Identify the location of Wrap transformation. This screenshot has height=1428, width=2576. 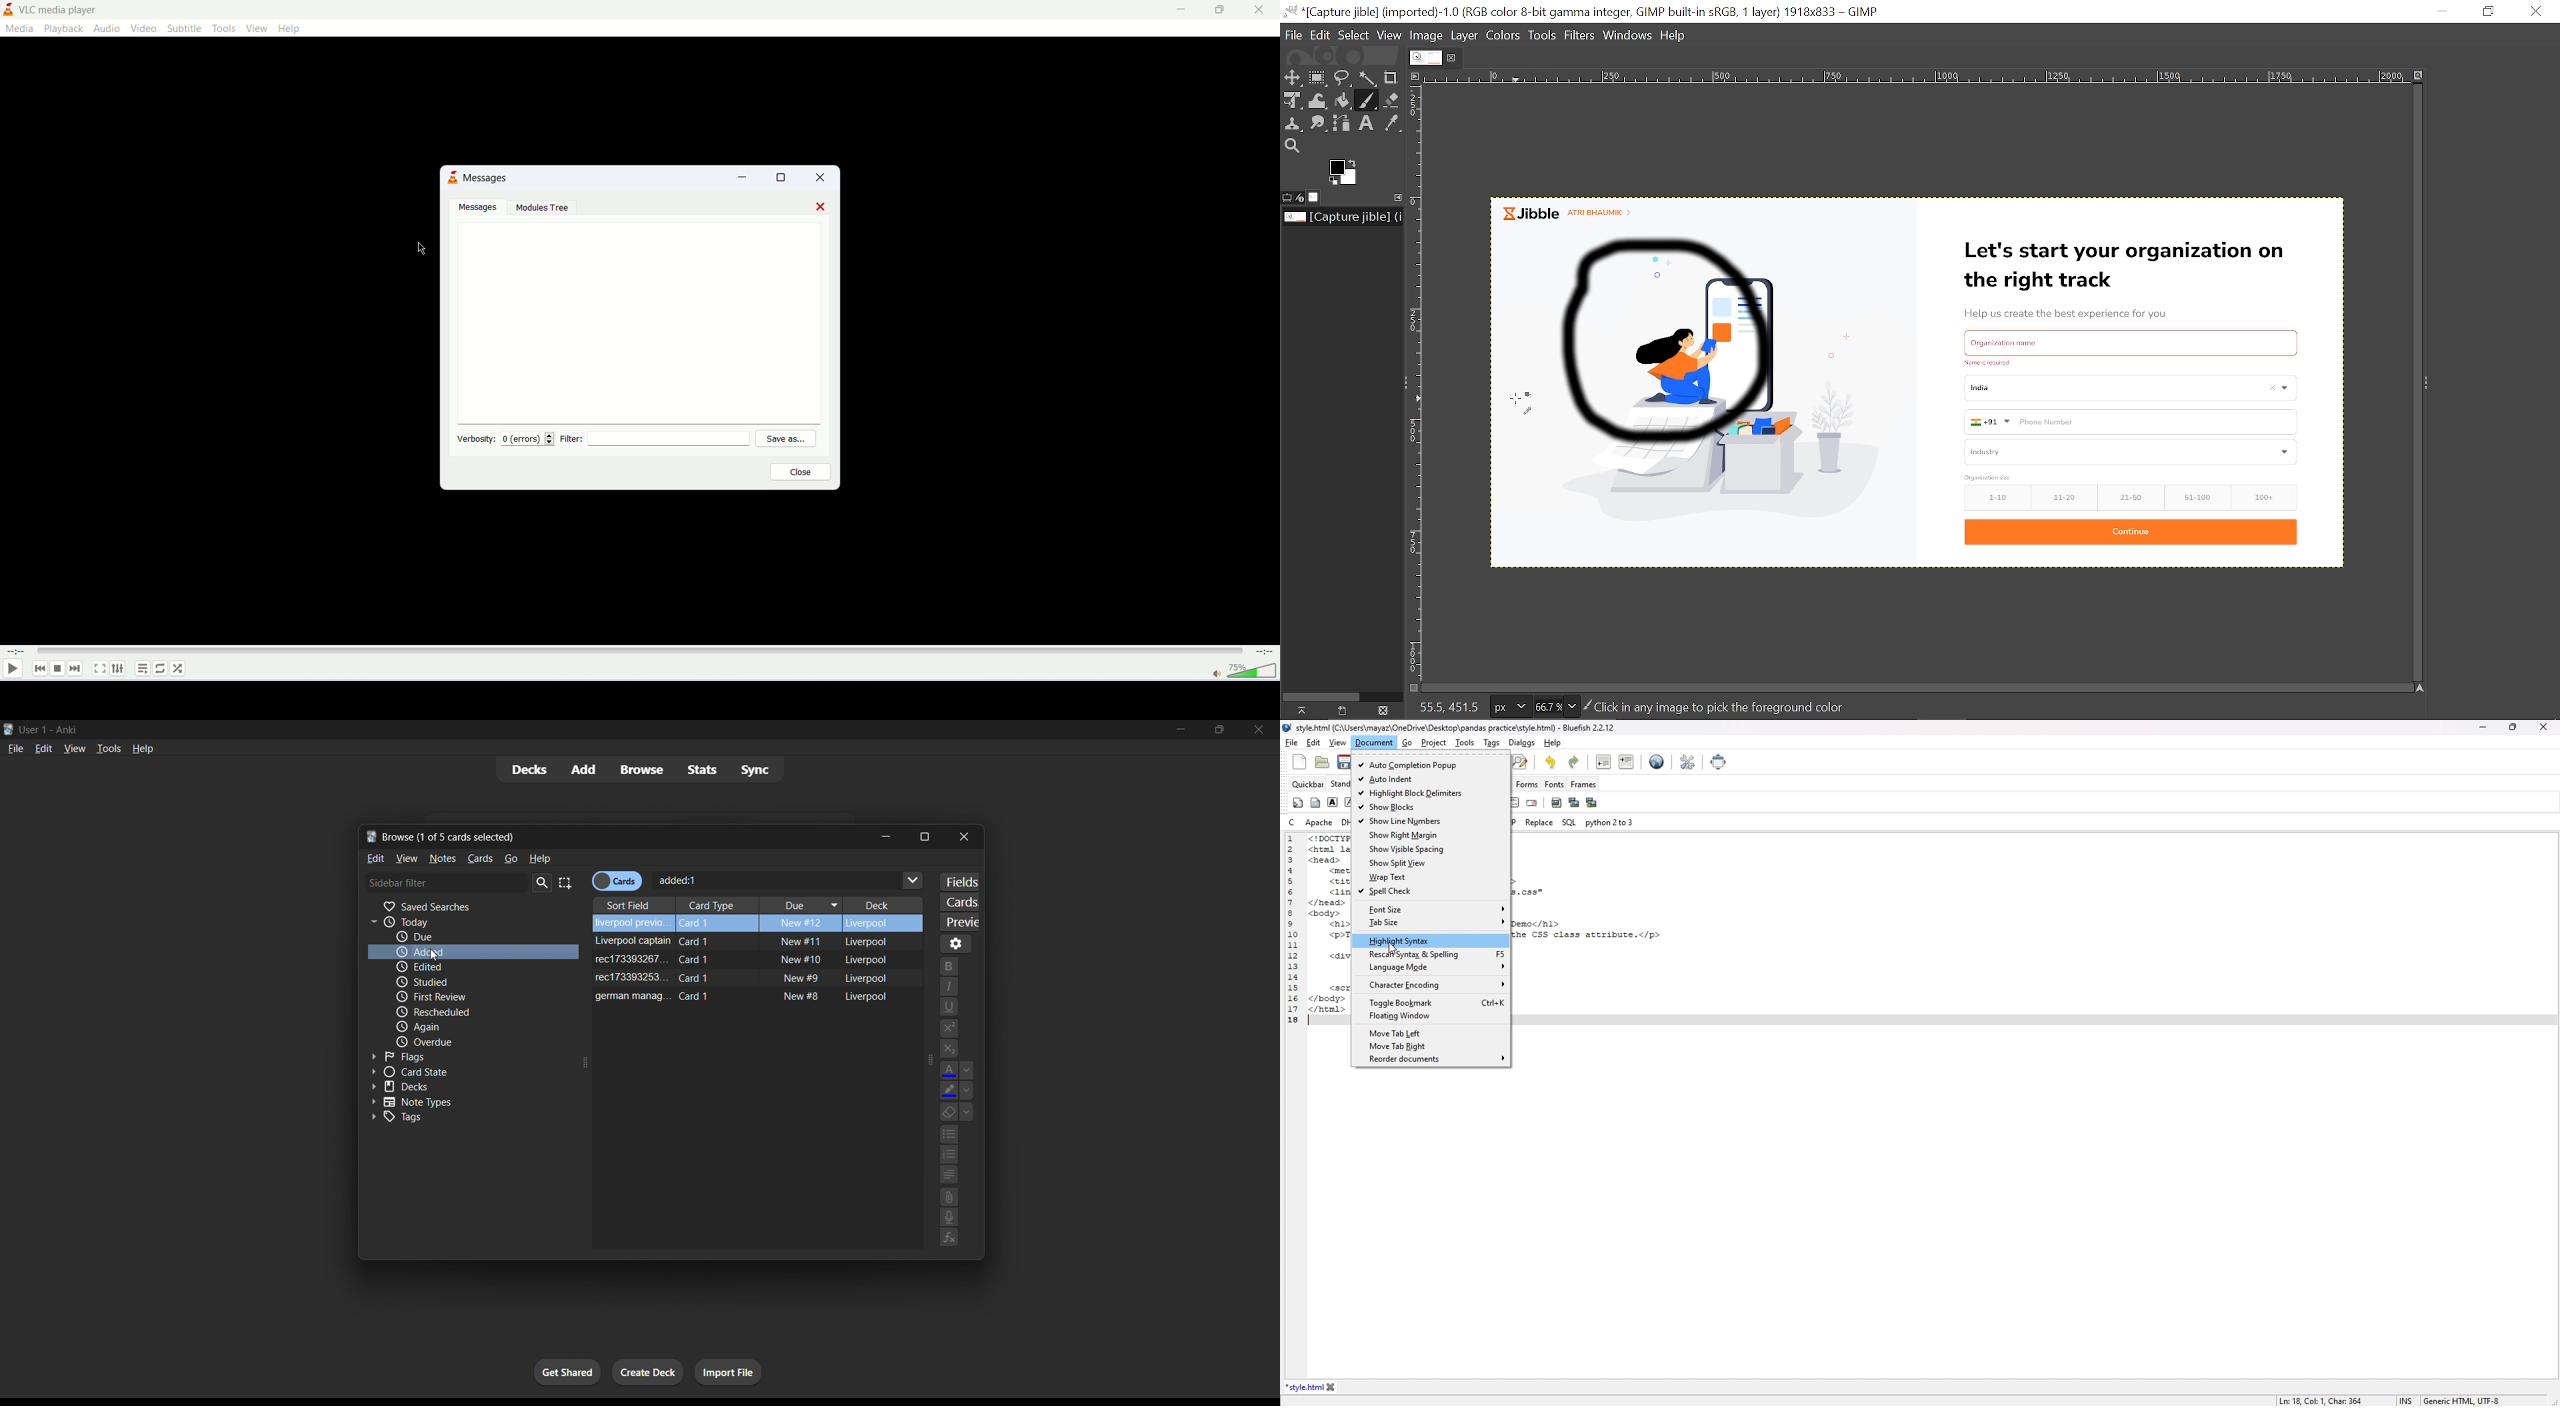
(1319, 100).